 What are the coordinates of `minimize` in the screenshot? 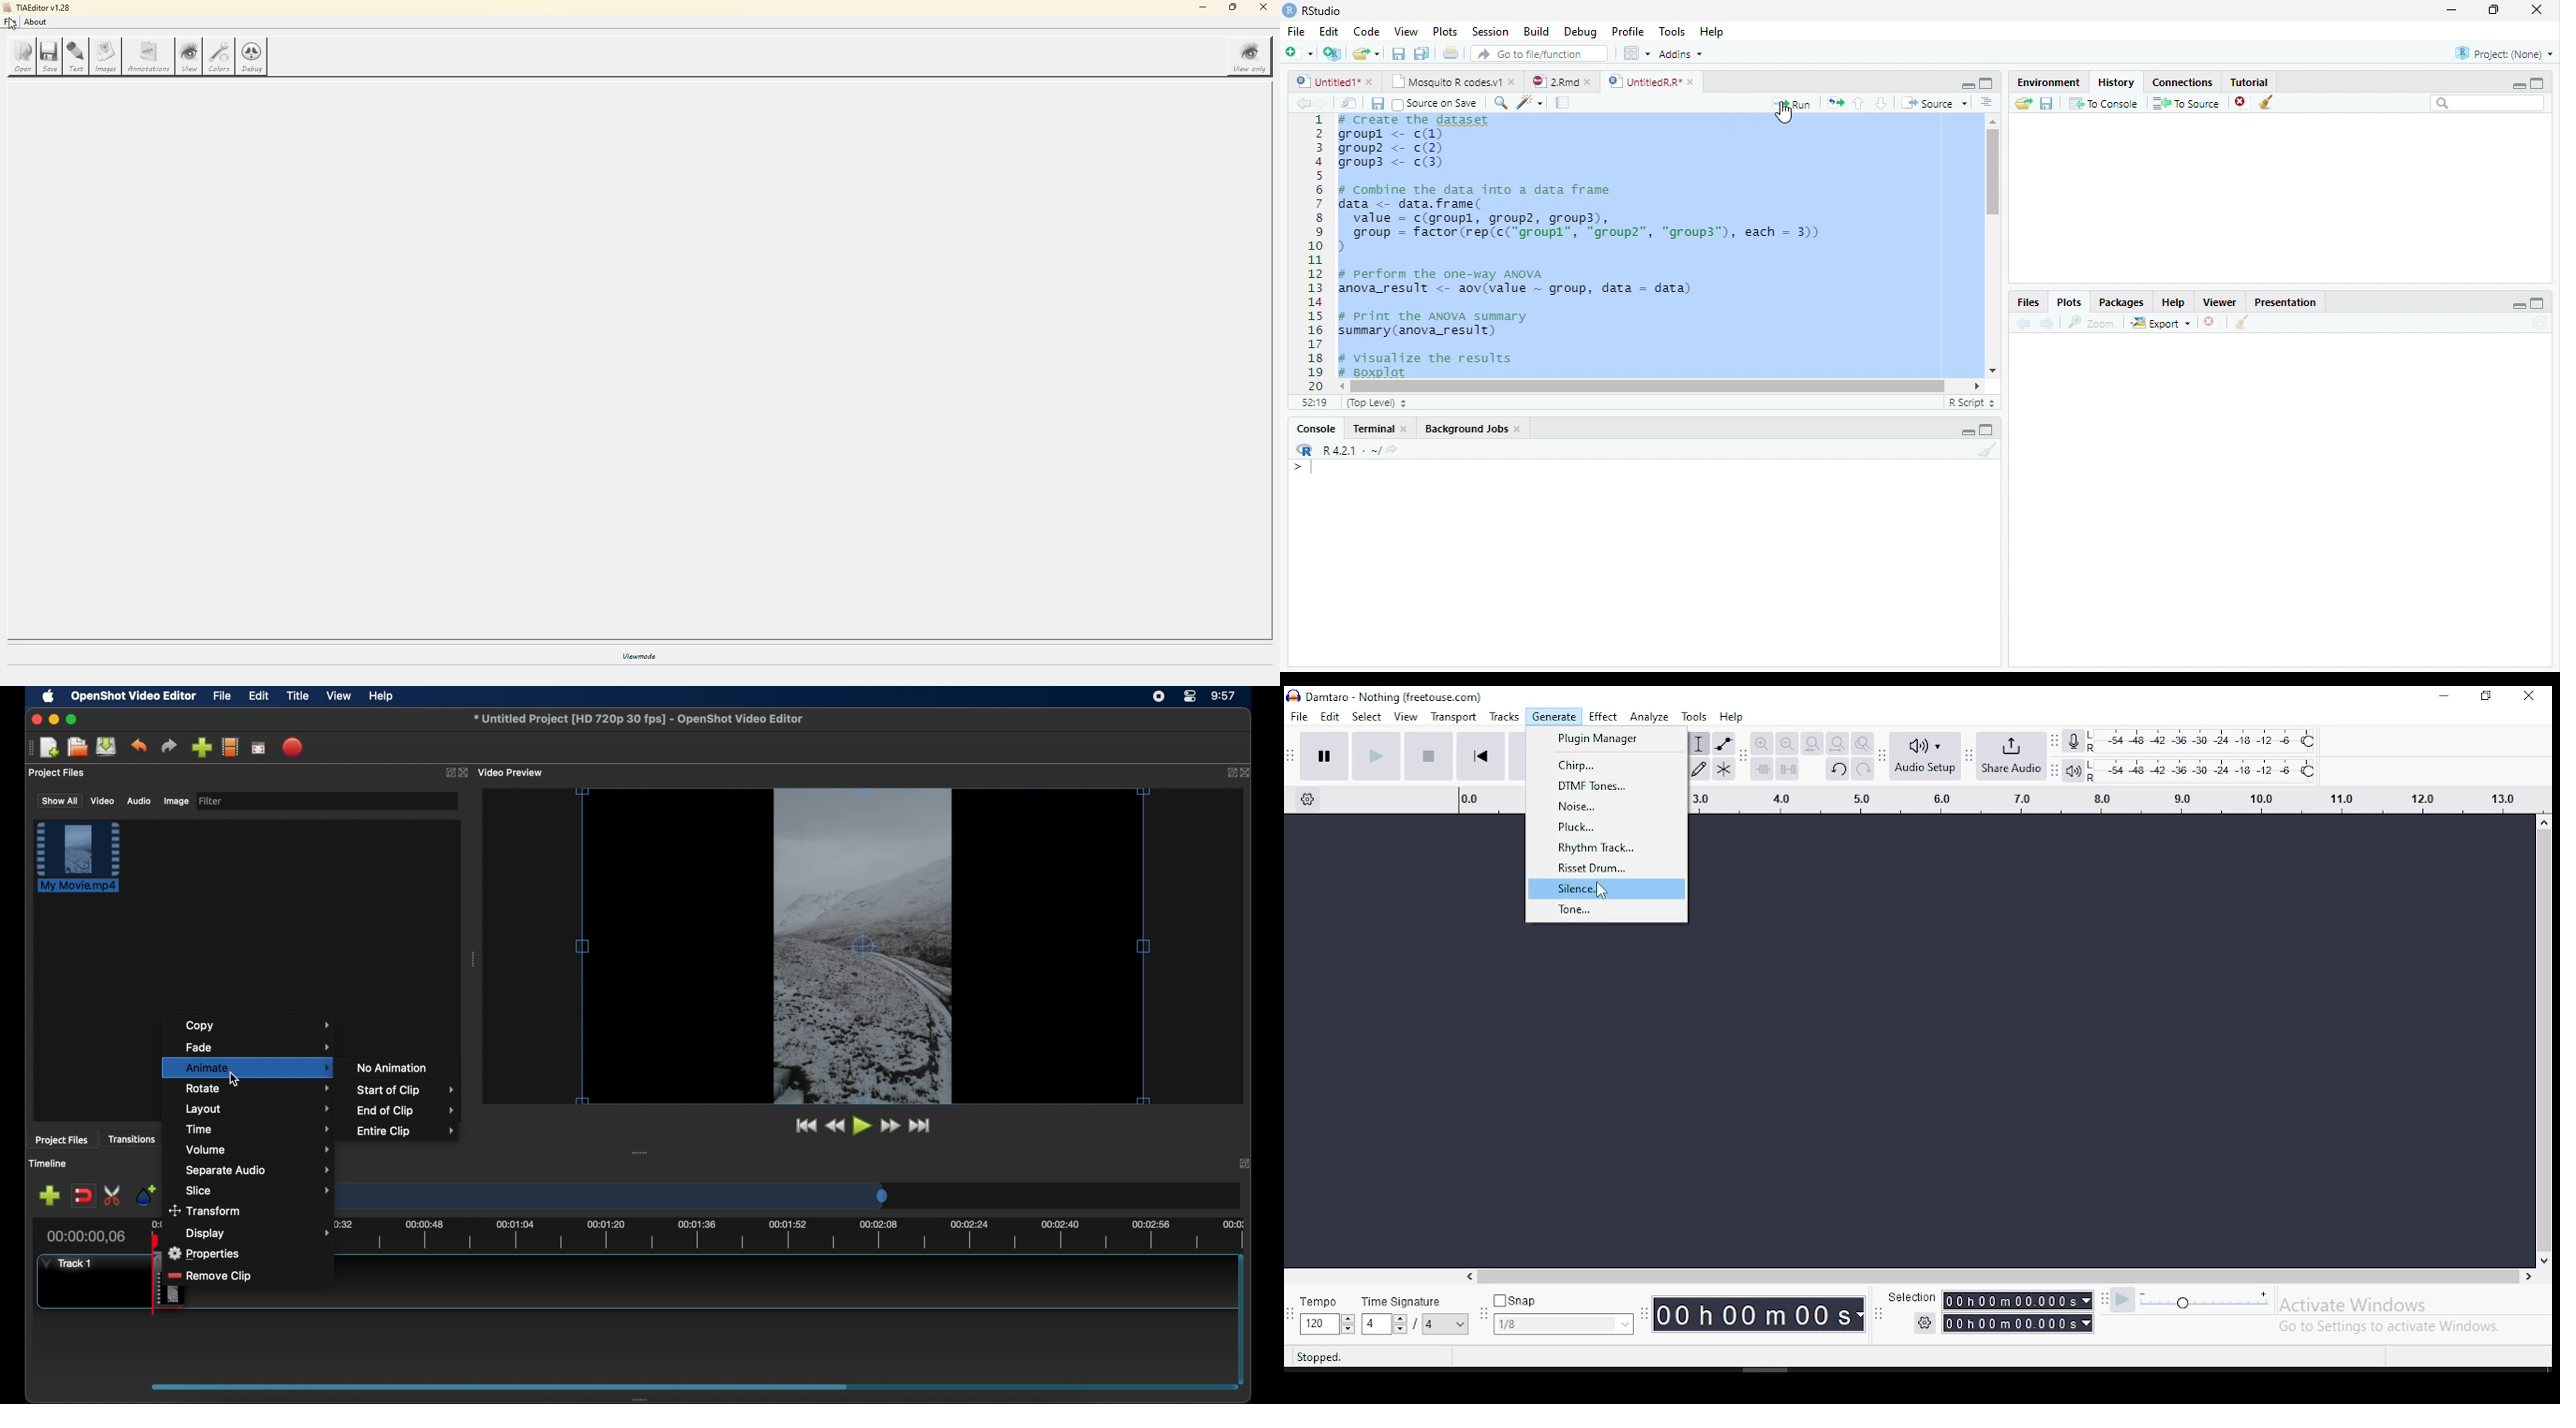 It's located at (54, 719).